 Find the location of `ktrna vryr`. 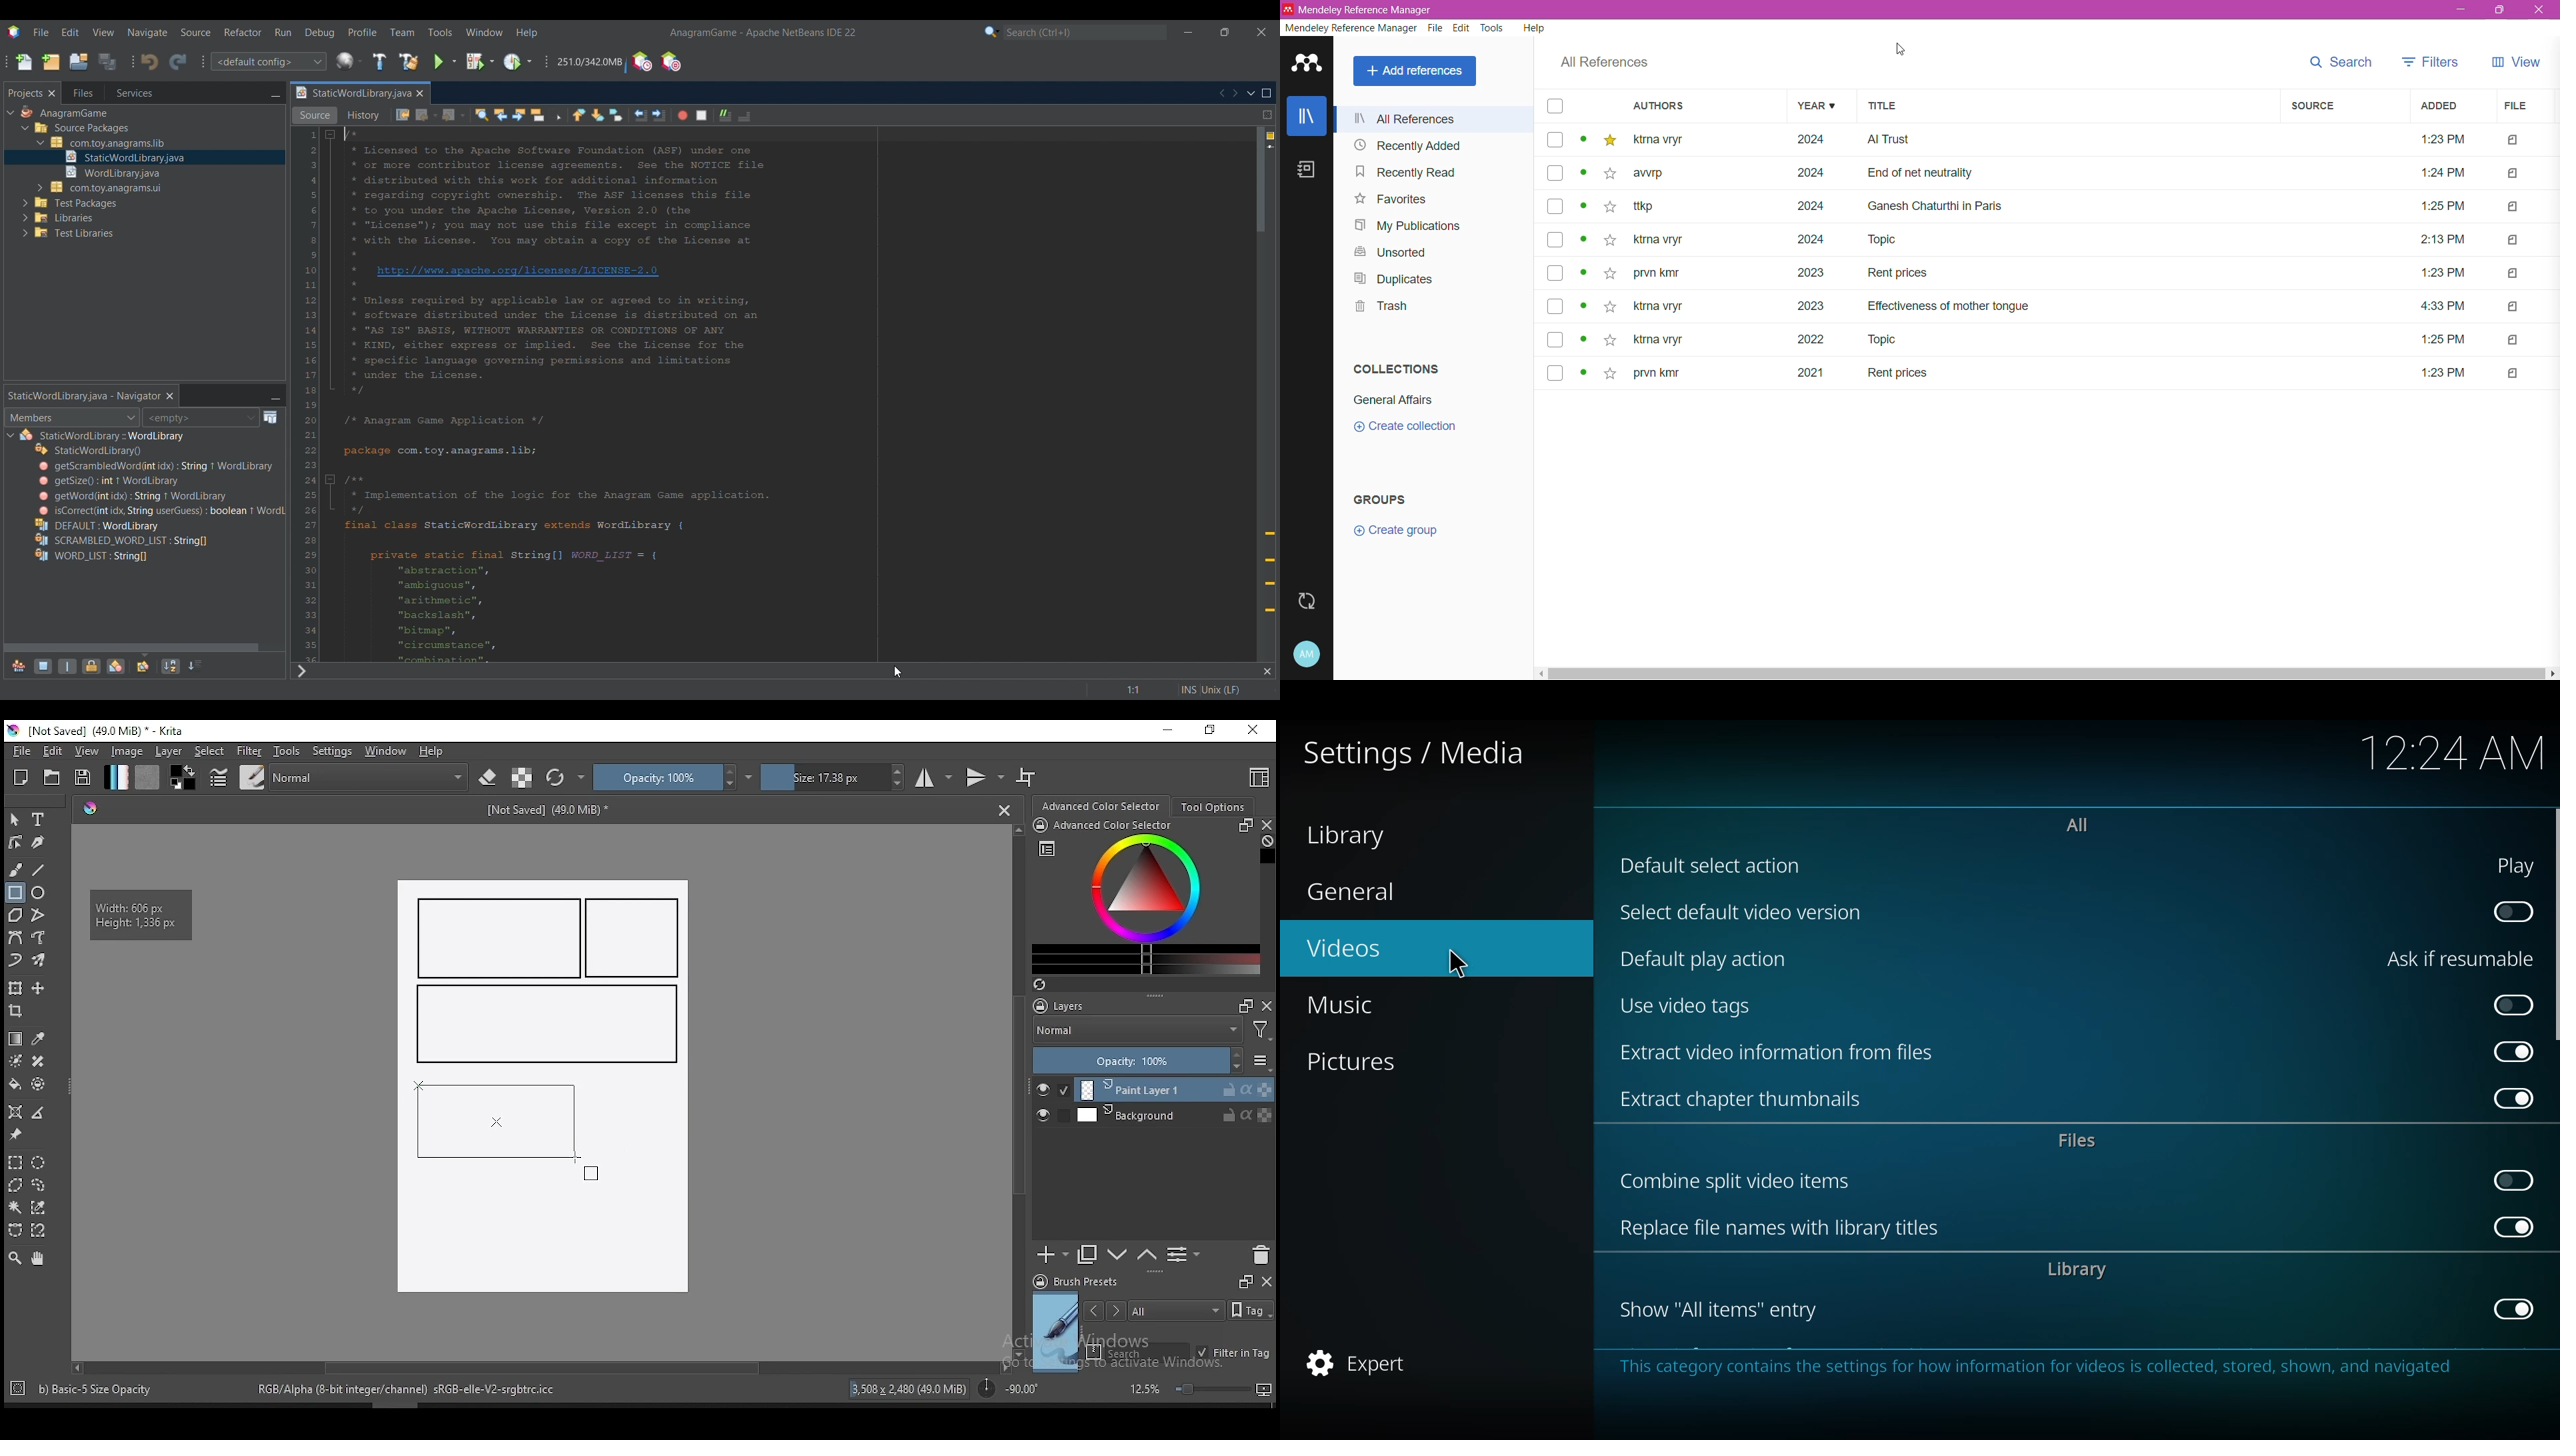

ktrna vryr is located at coordinates (1659, 240).